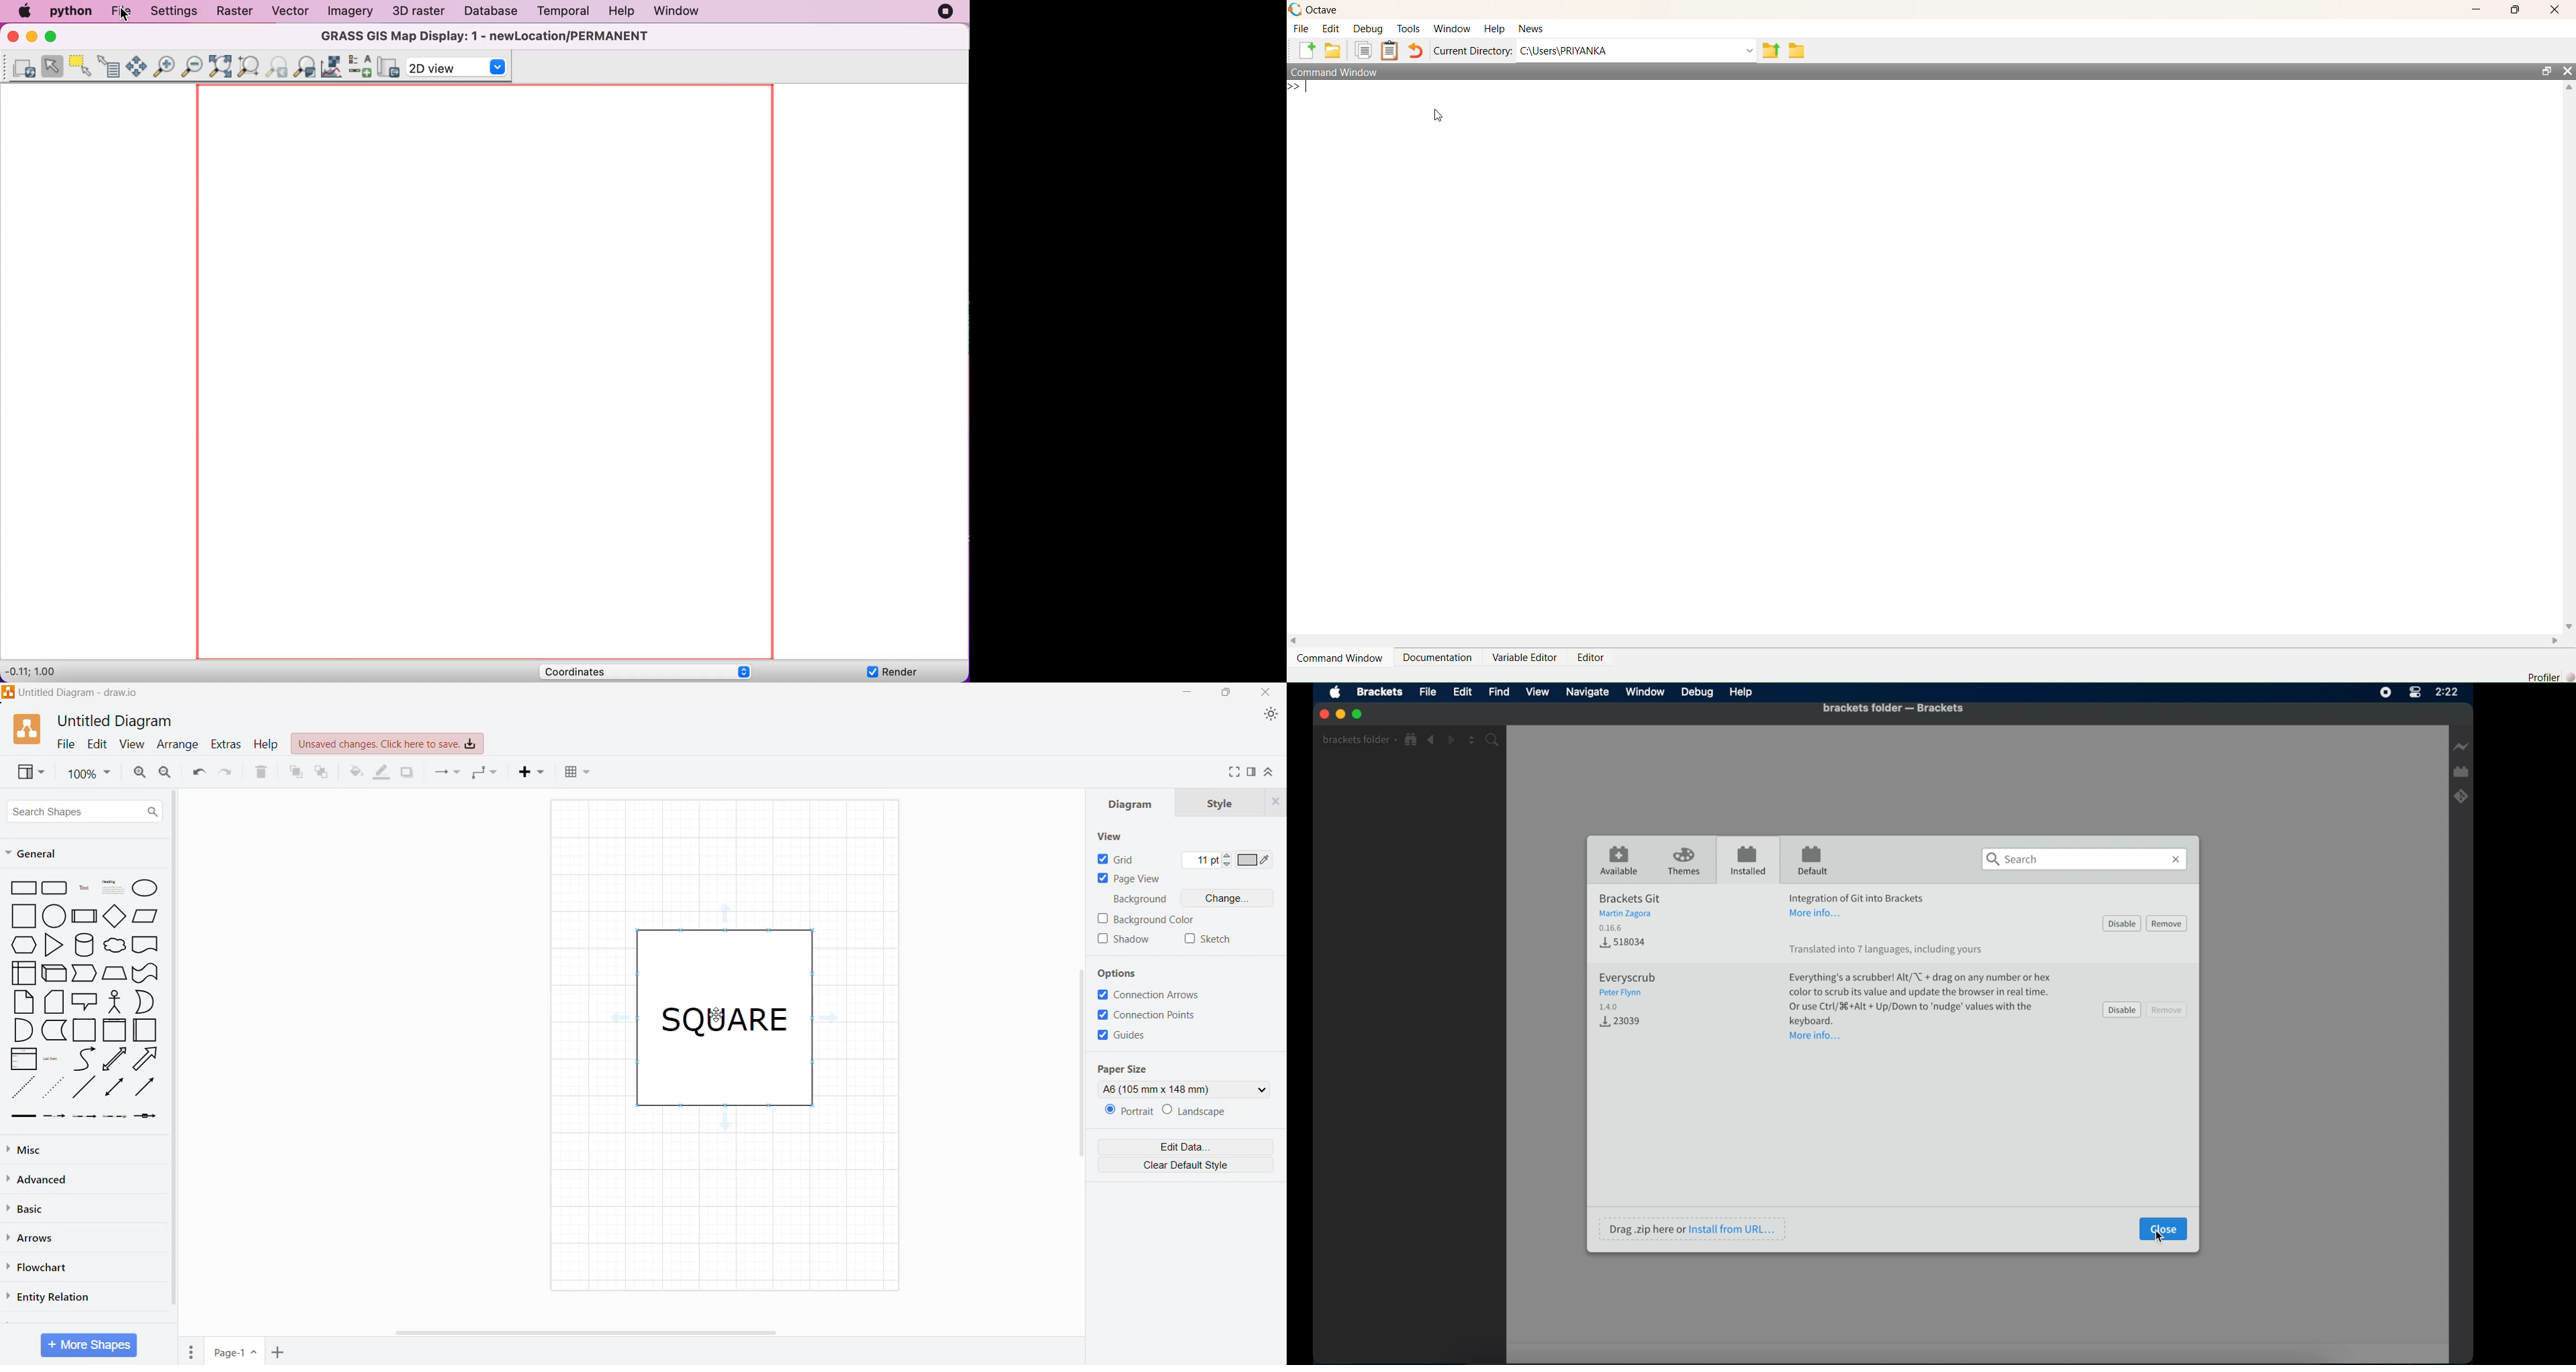 This screenshot has height=1372, width=2576. What do you see at coordinates (1076, 1086) in the screenshot?
I see `Vertical Scroll Bar` at bounding box center [1076, 1086].